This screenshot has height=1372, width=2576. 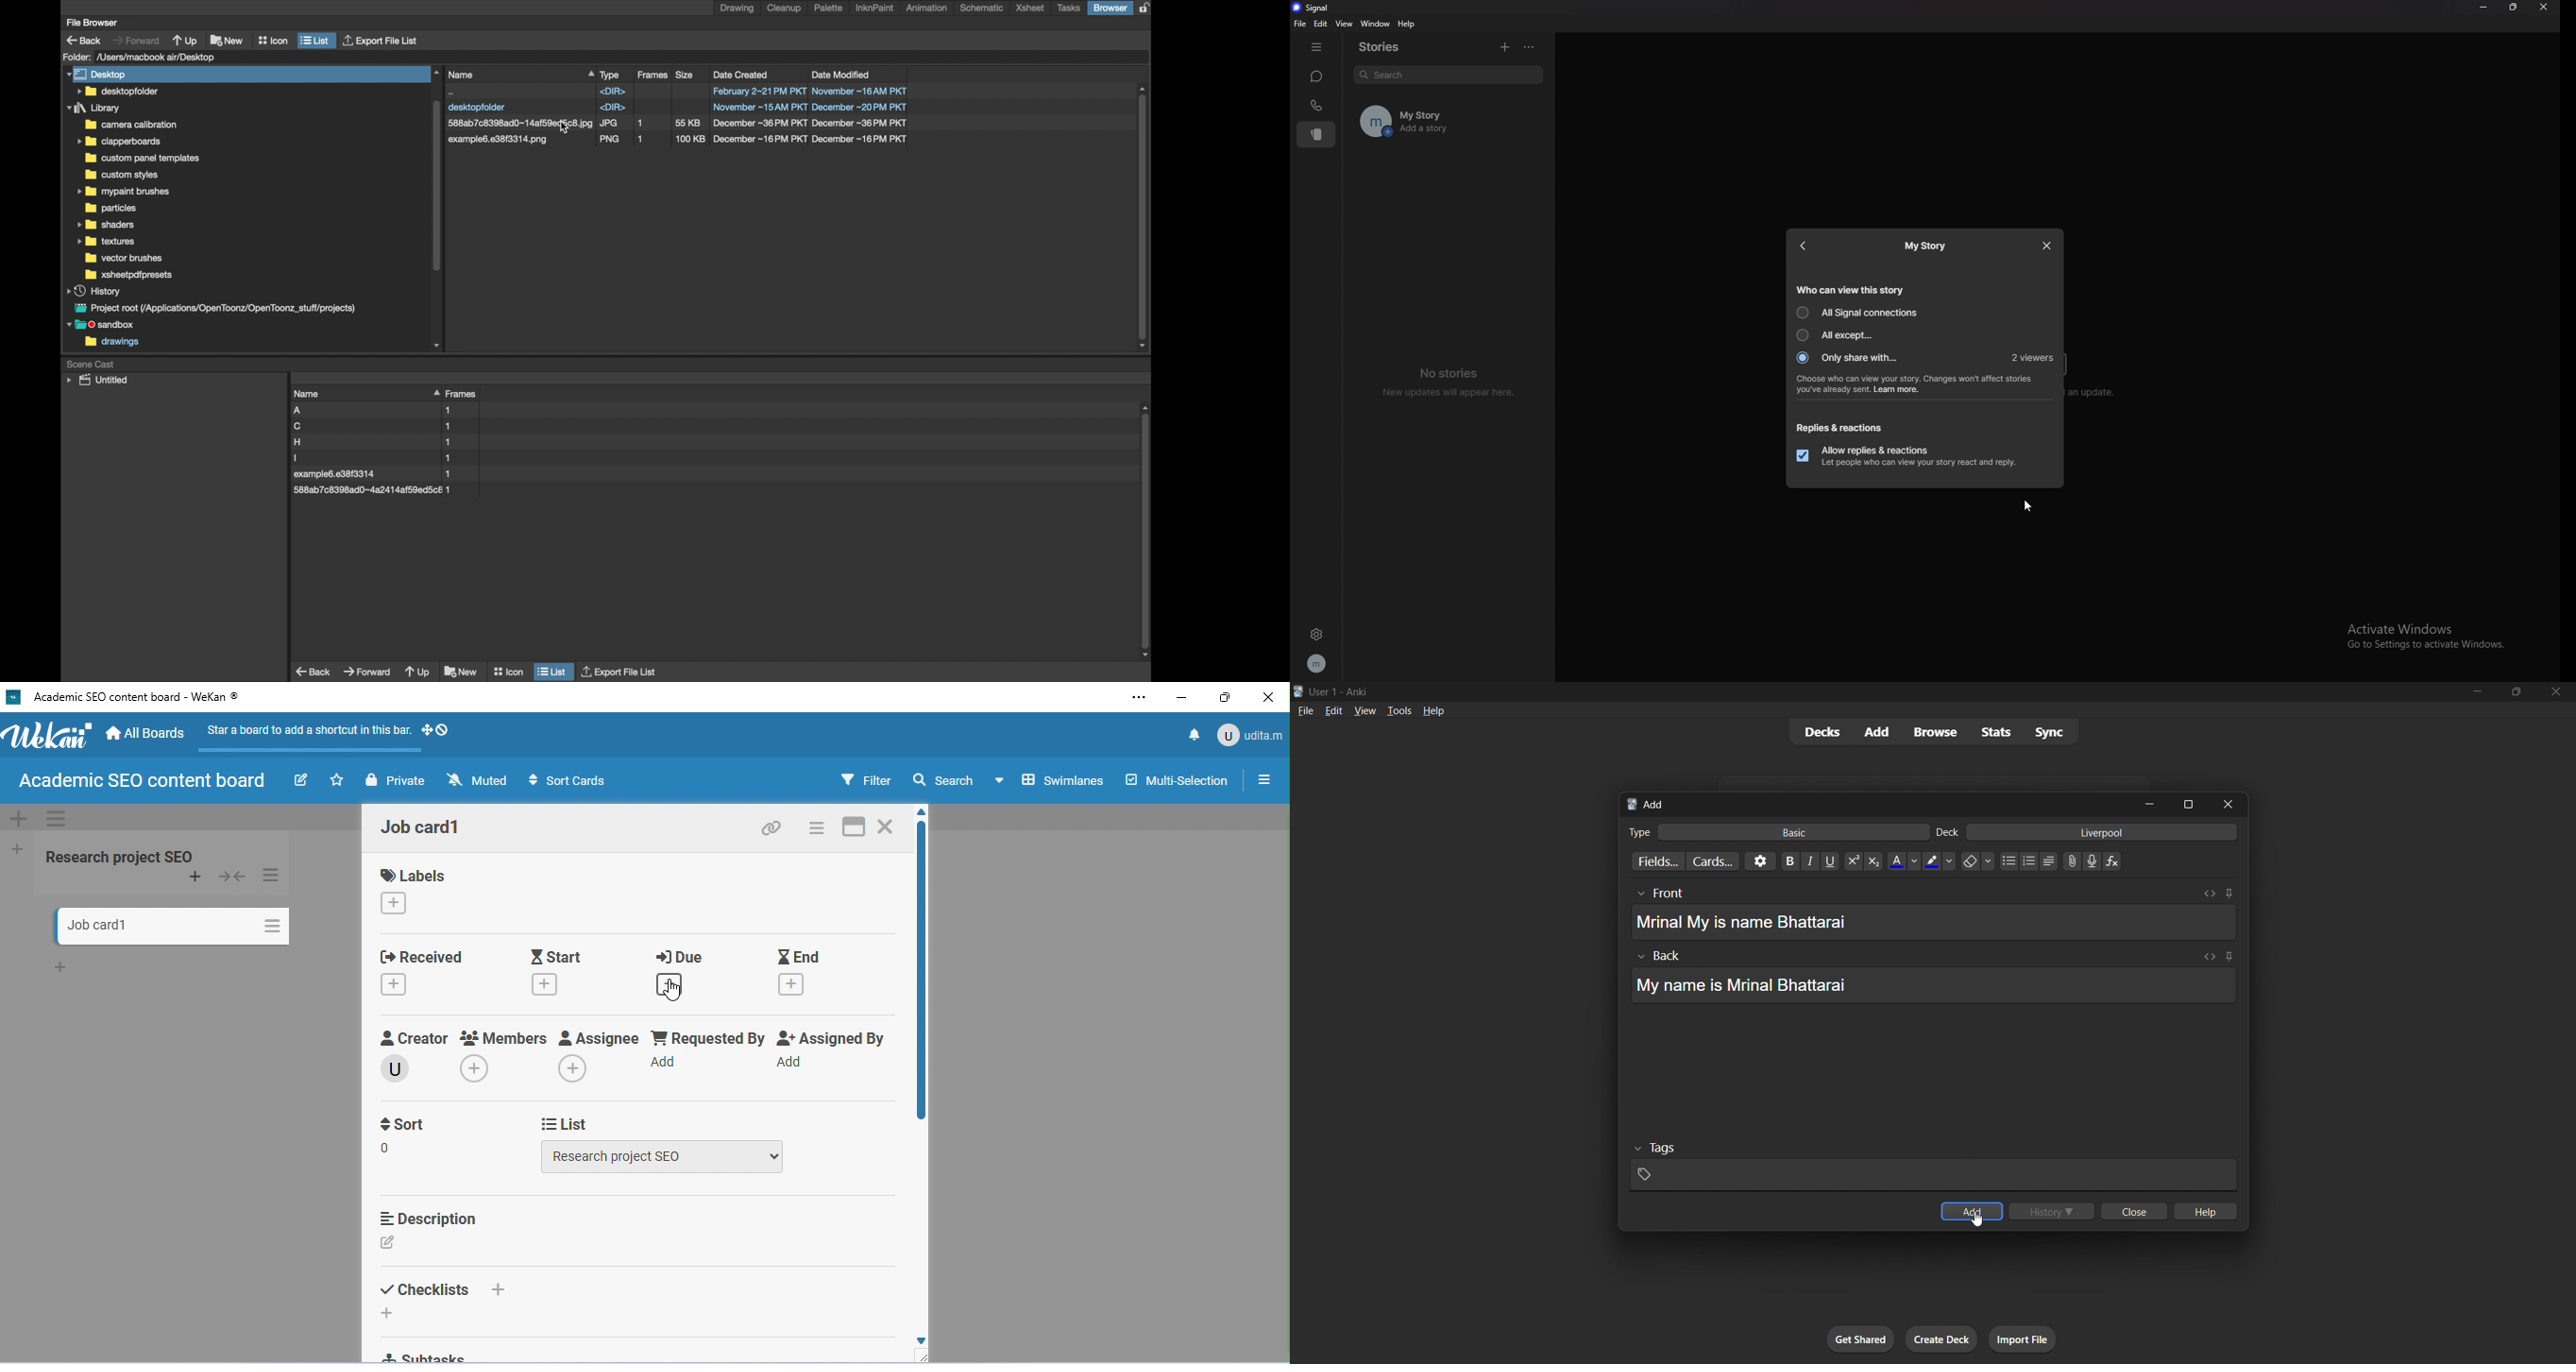 What do you see at coordinates (1804, 246) in the screenshot?
I see `back` at bounding box center [1804, 246].